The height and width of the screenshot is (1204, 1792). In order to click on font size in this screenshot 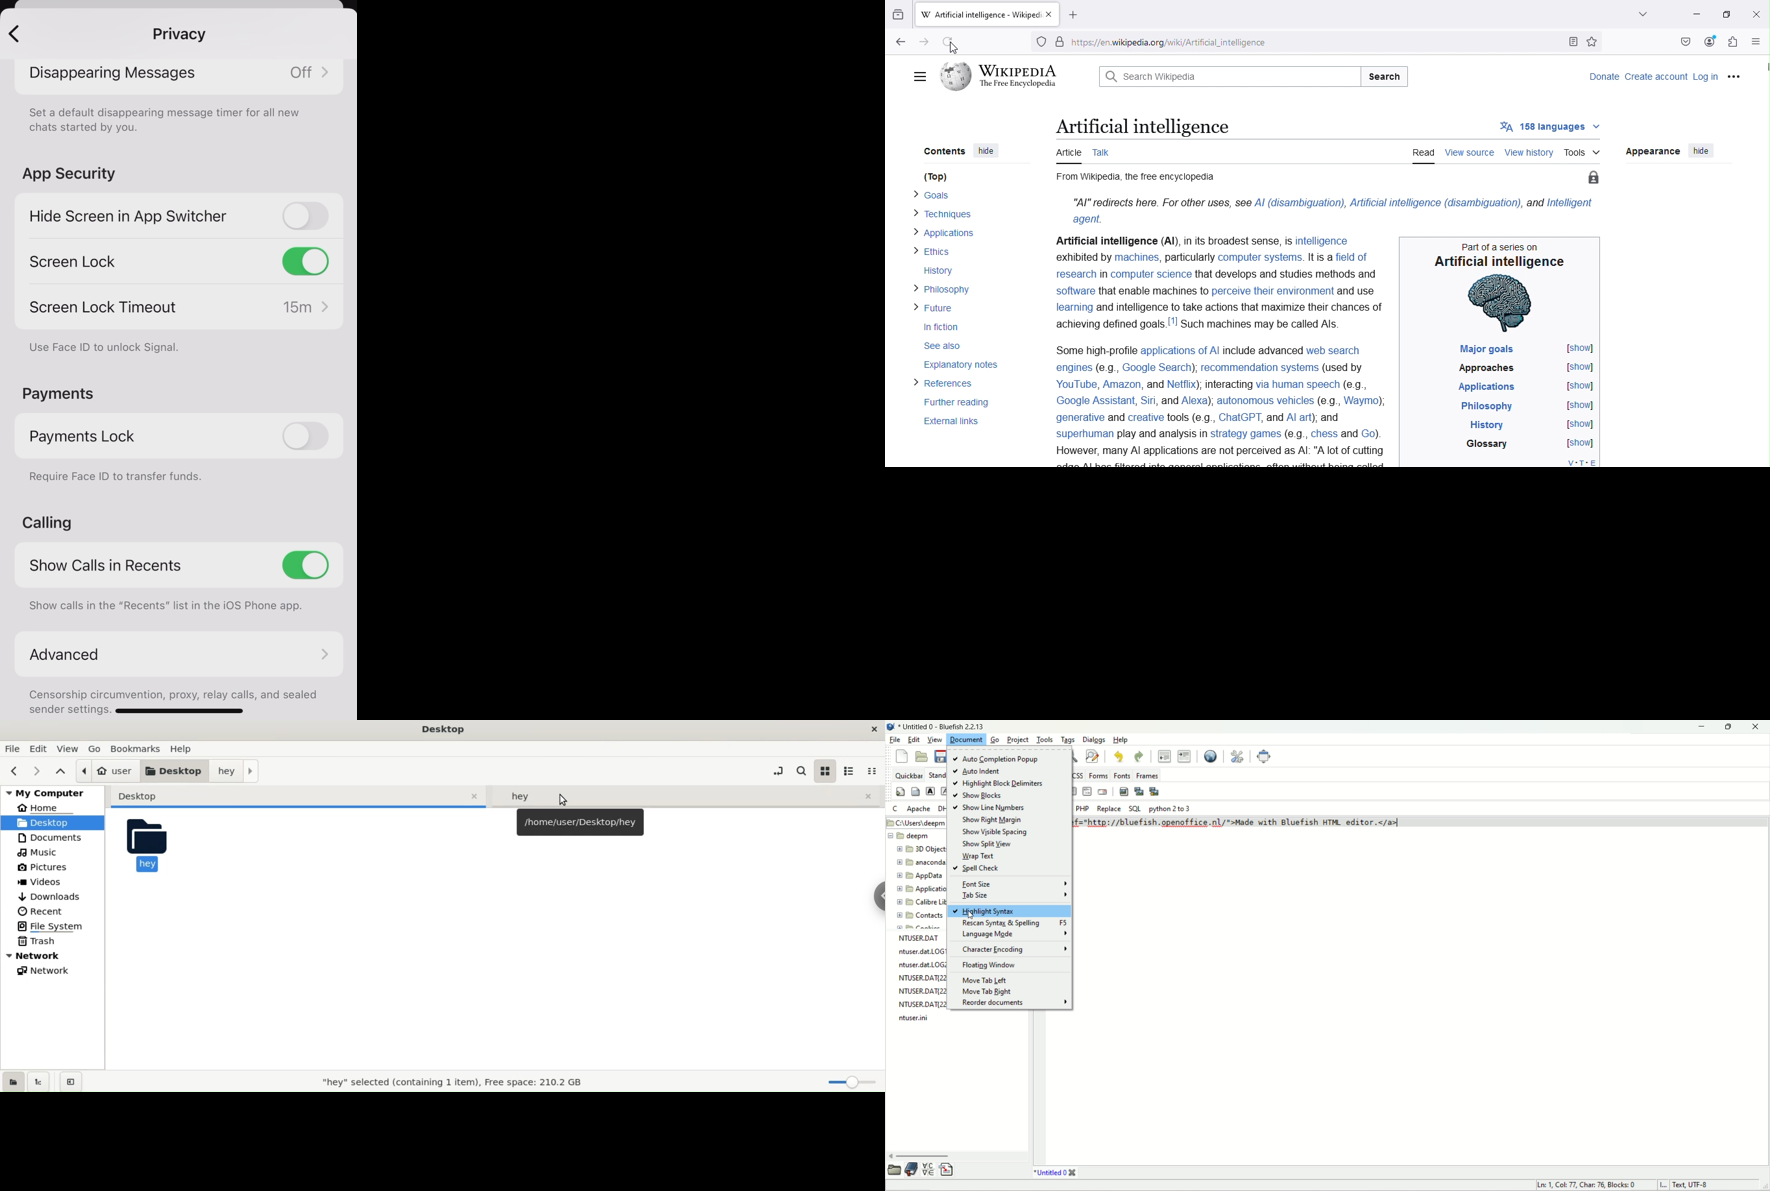, I will do `click(1015, 884)`.